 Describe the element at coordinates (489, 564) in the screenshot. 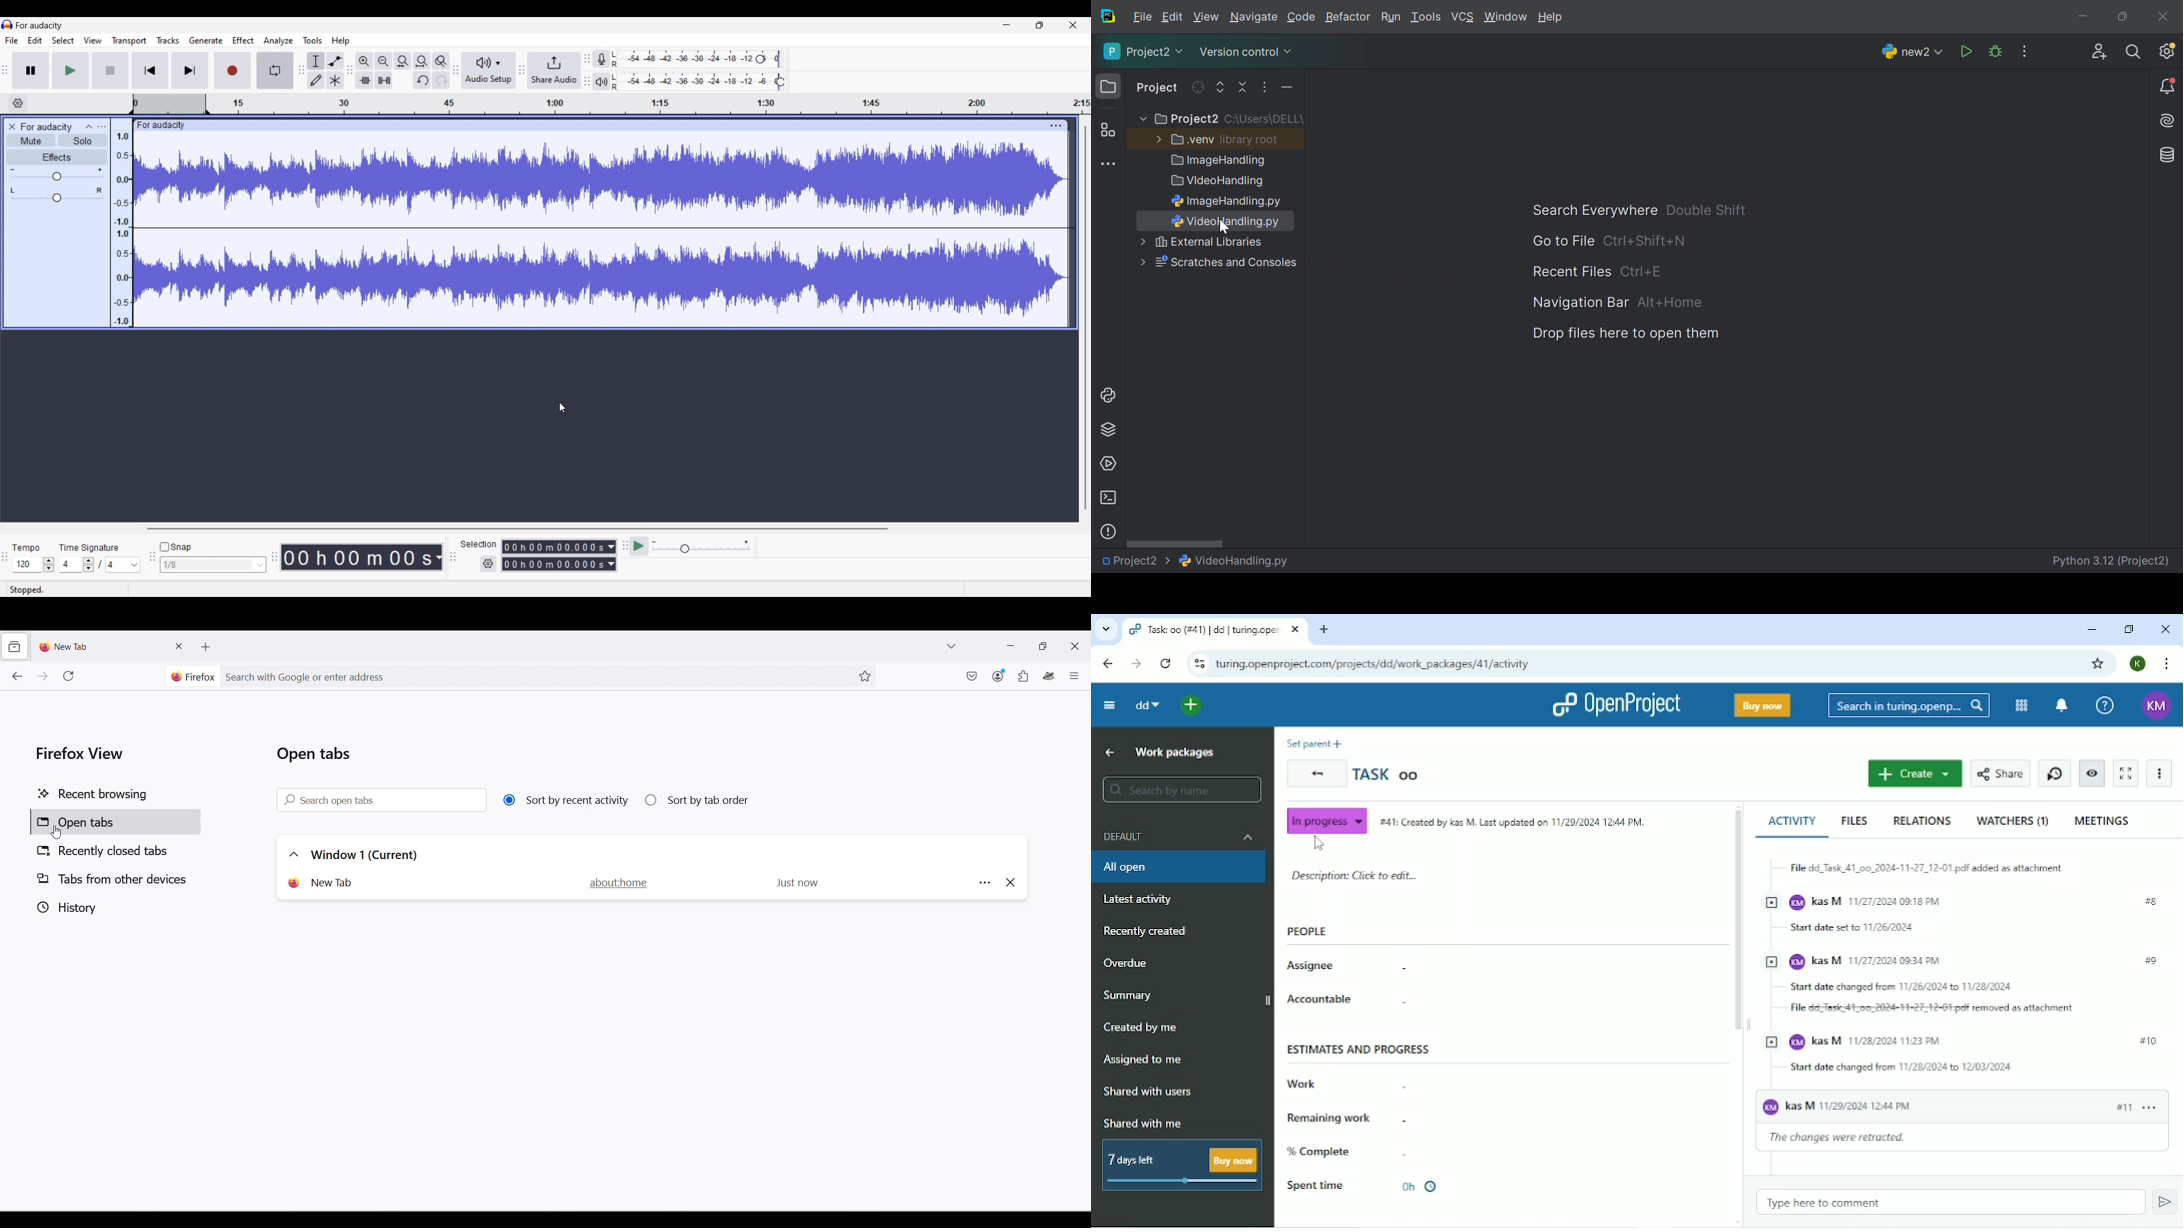

I see `Selection settings` at that location.